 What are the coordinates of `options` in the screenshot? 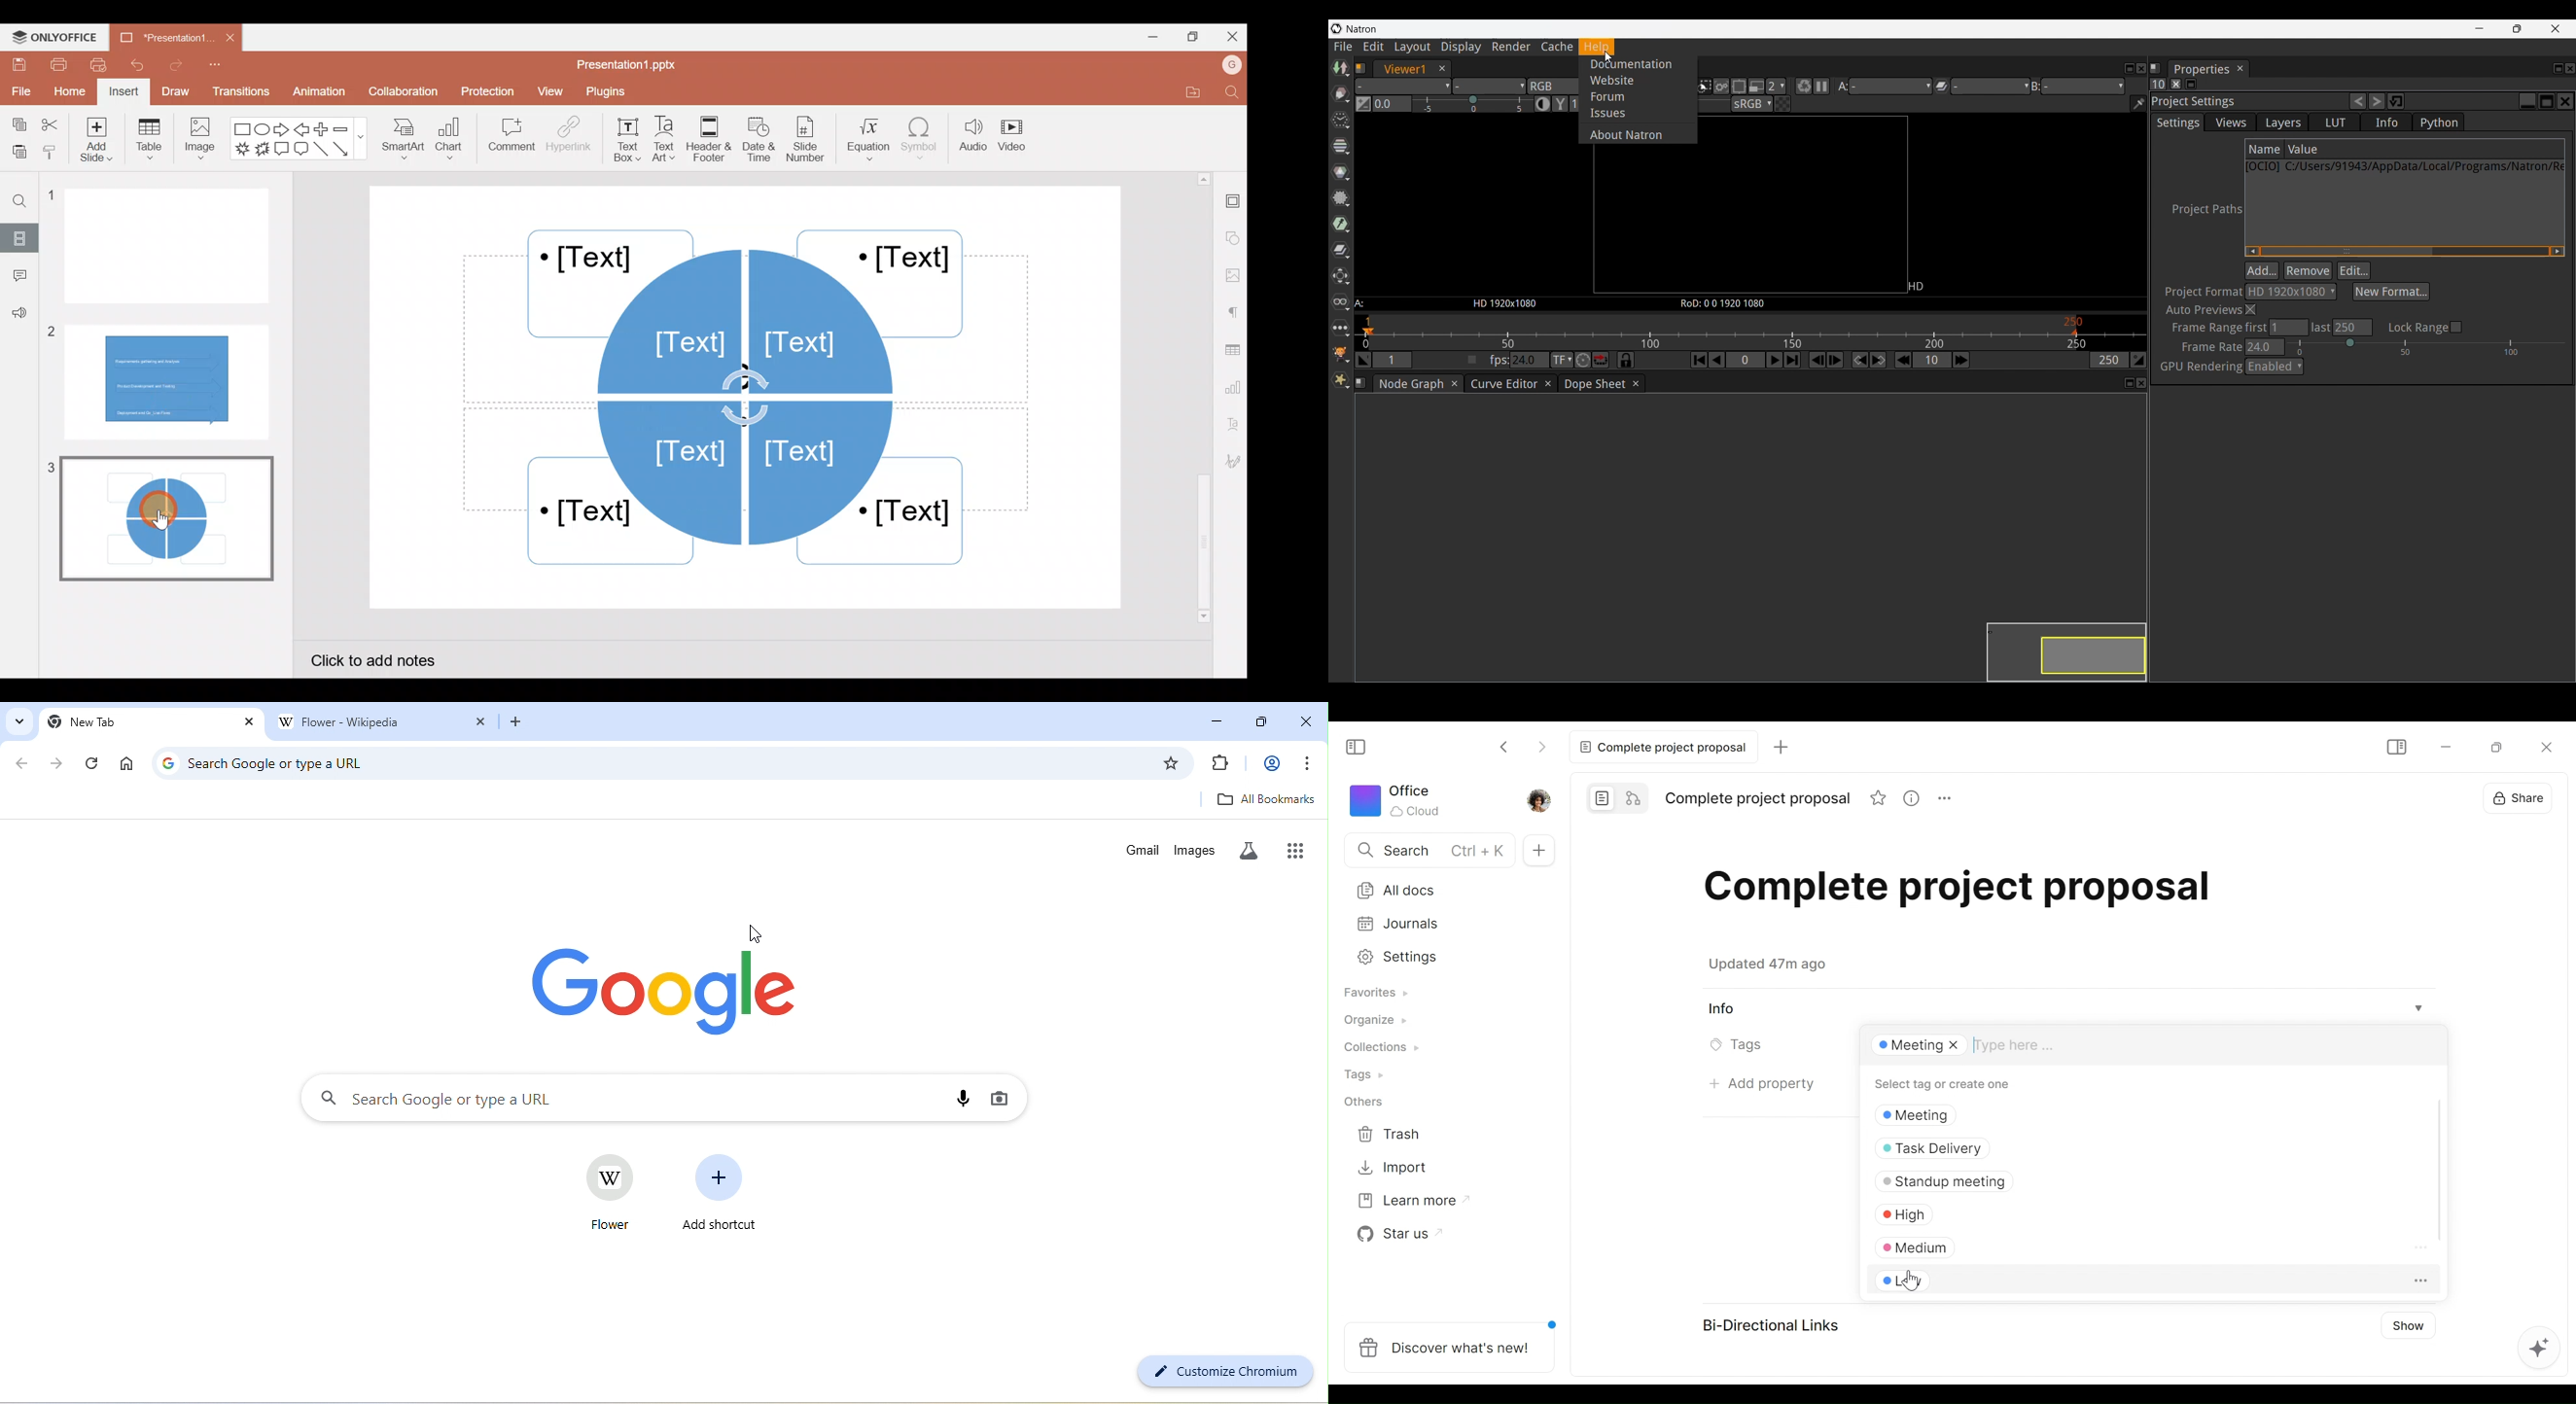 It's located at (650, 1158).